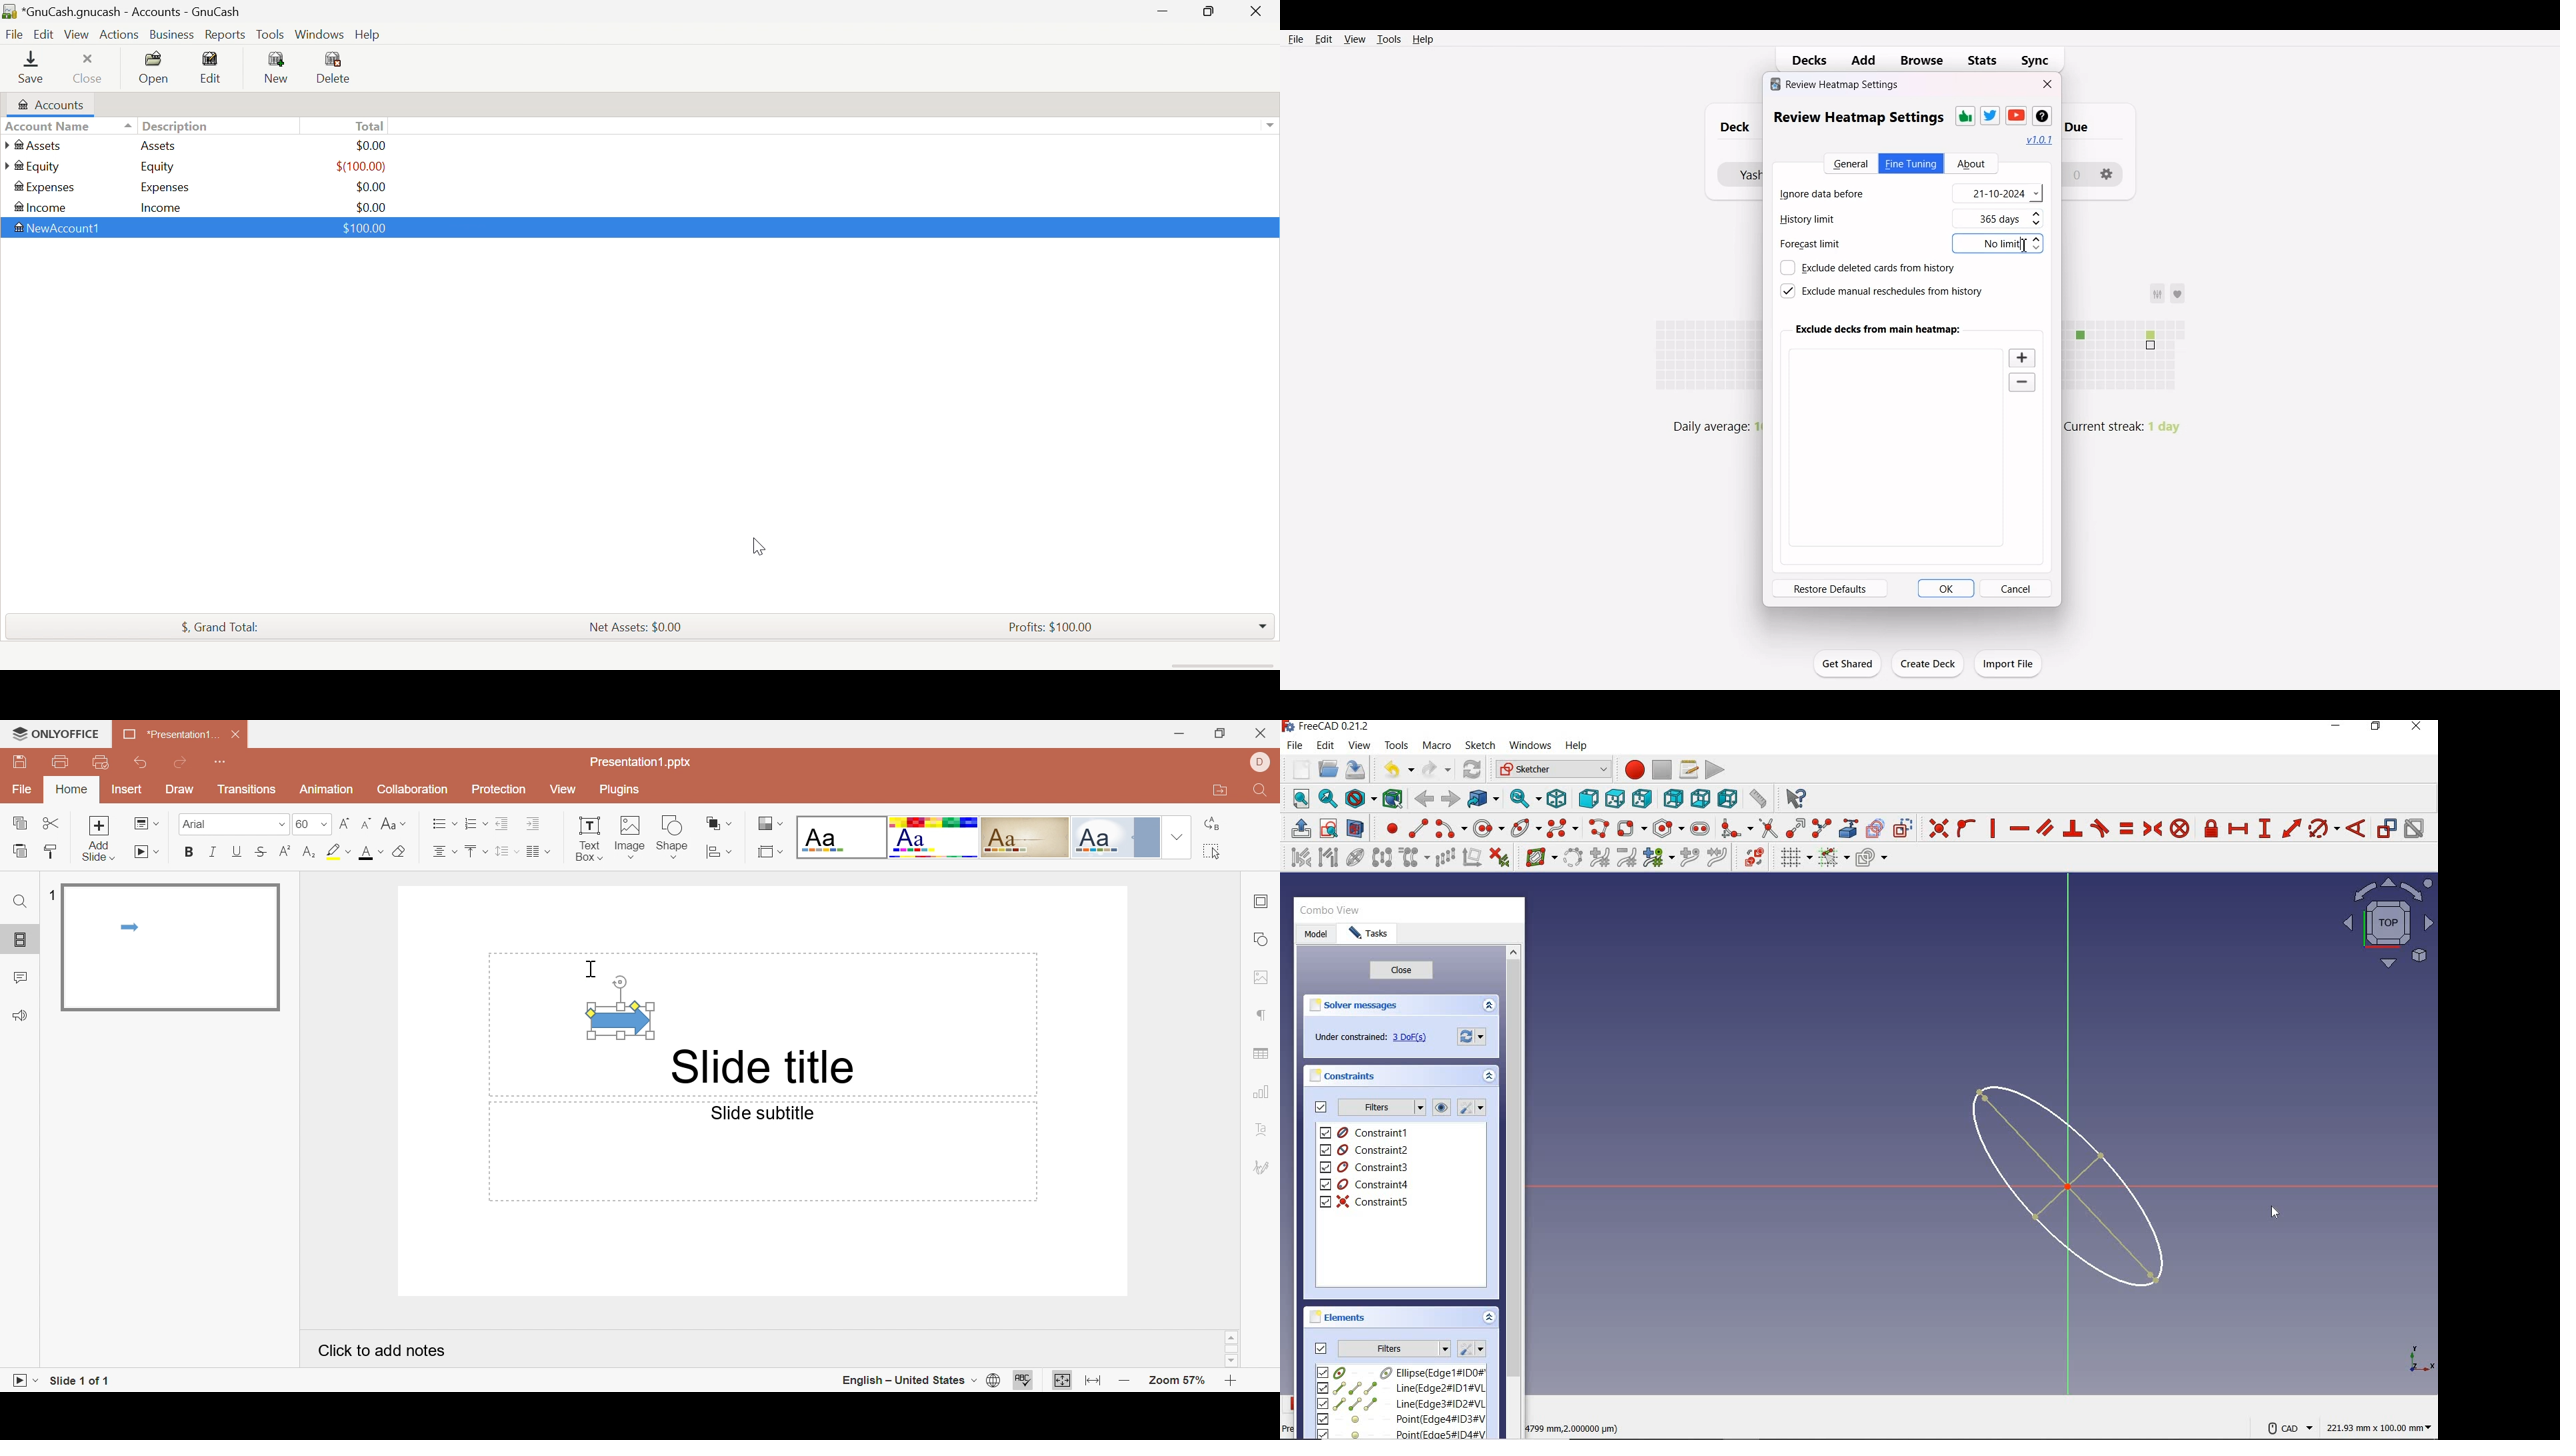 This screenshot has height=1456, width=2576. Describe the element at coordinates (2025, 245) in the screenshot. I see `Text cursor` at that location.